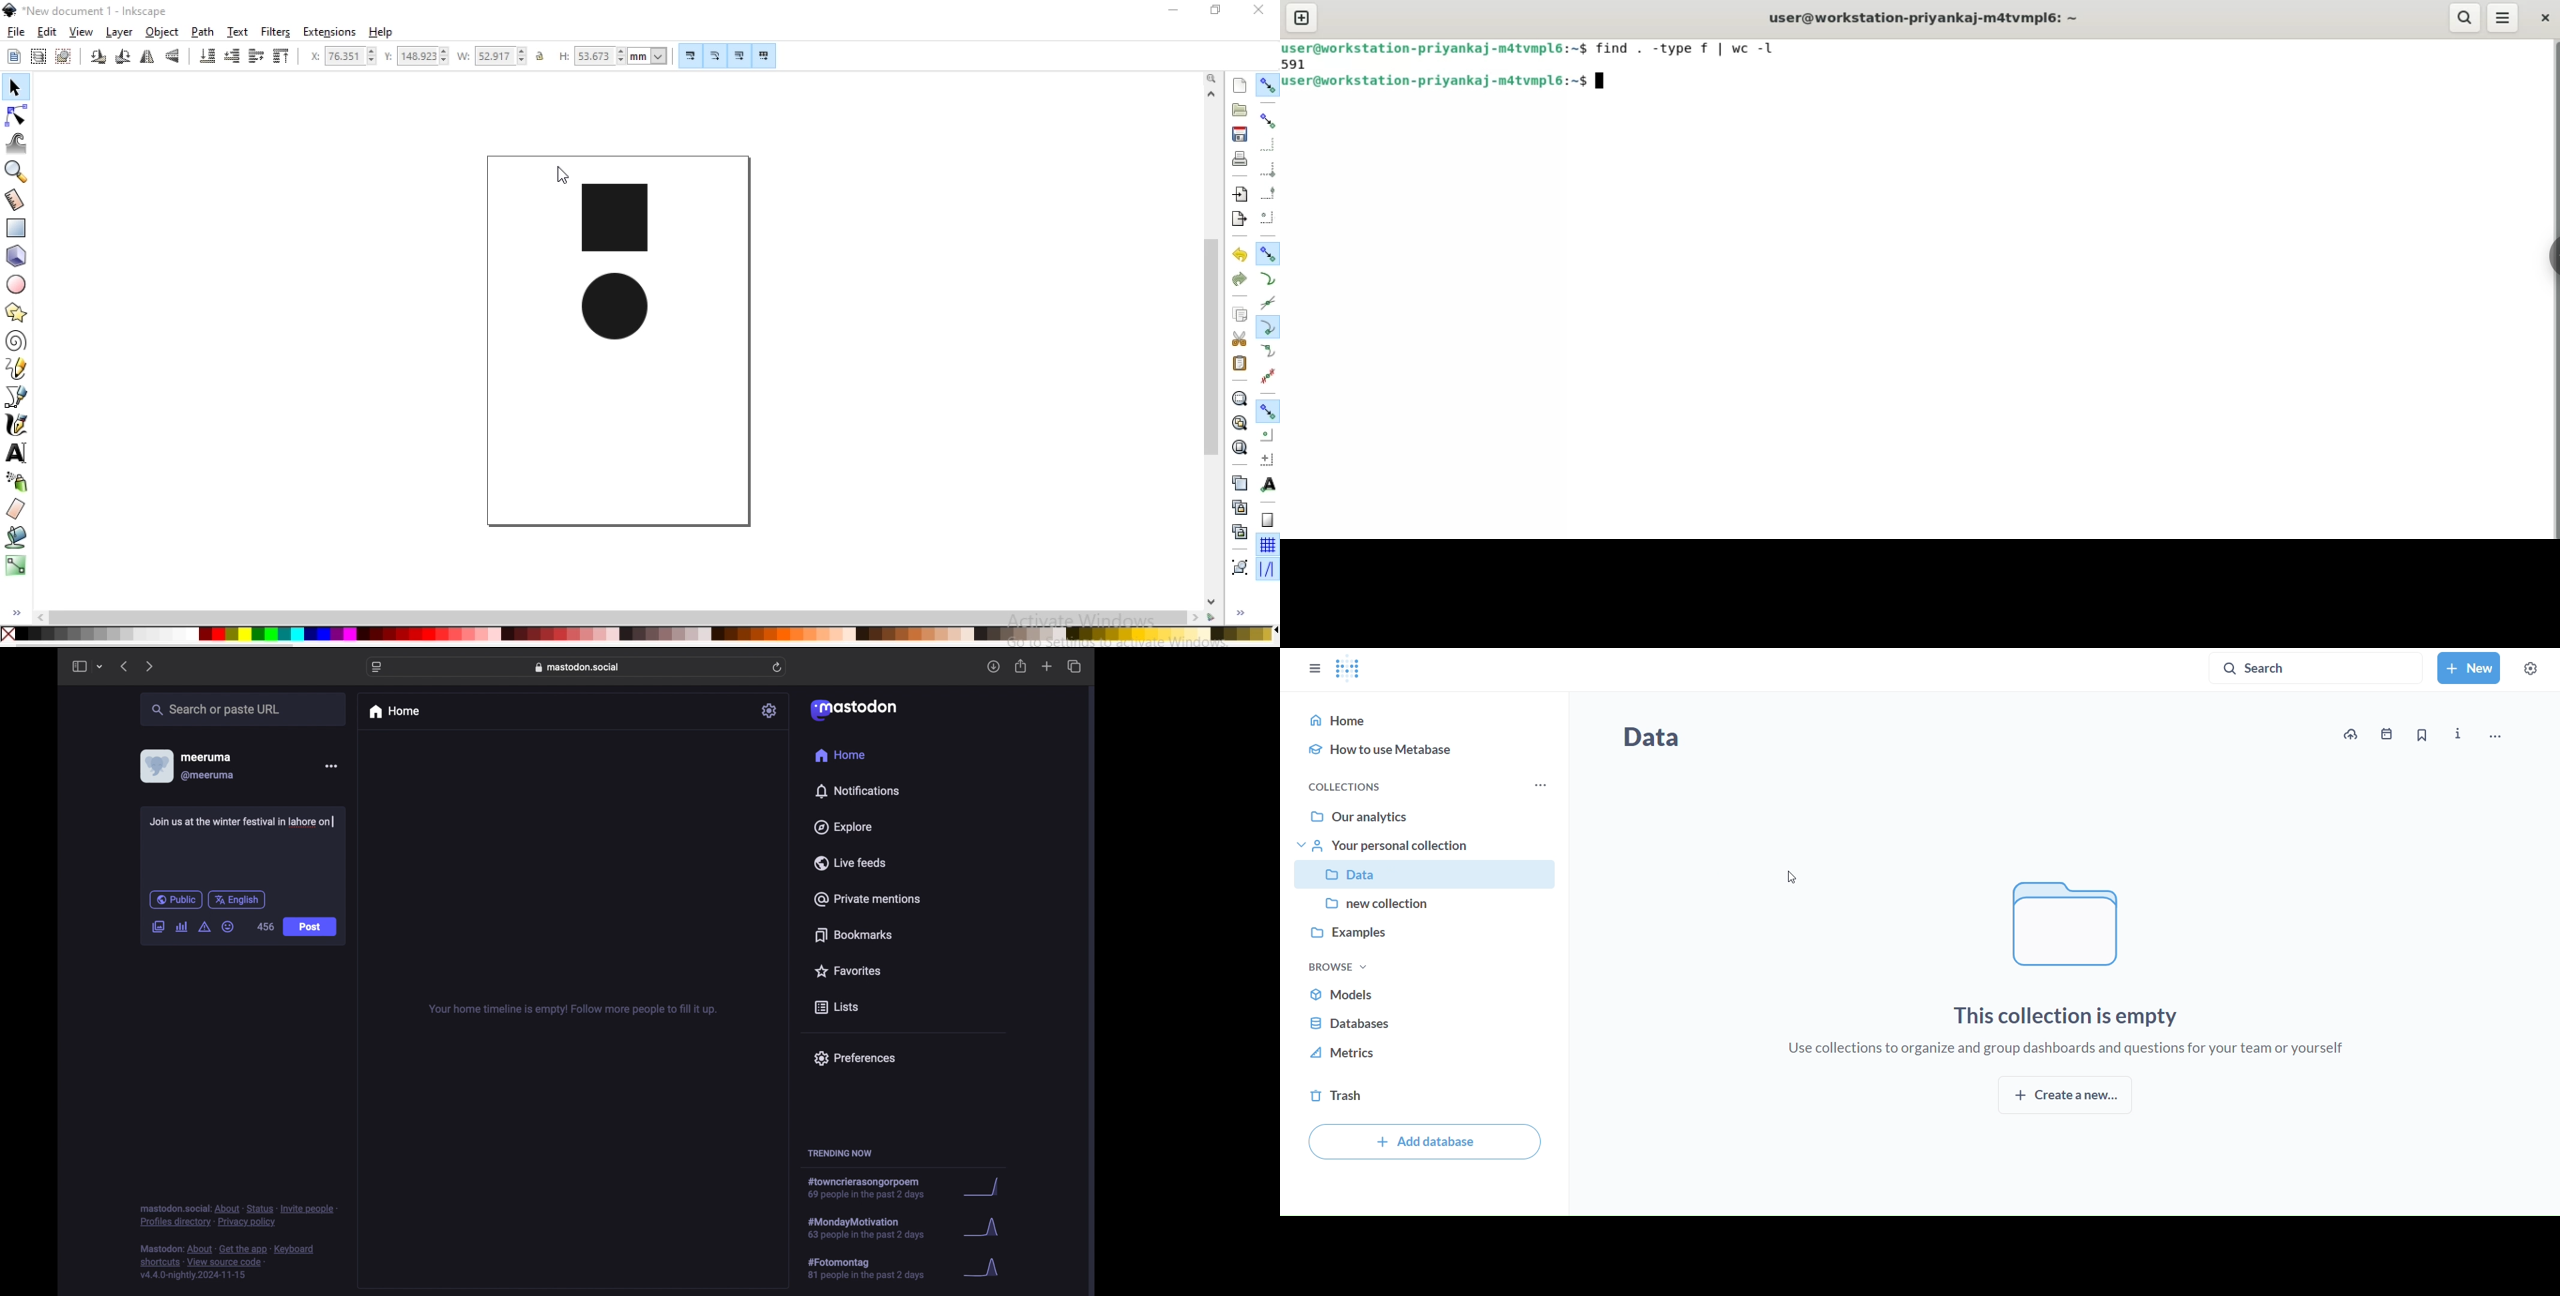 The height and width of the screenshot is (1316, 2576). What do you see at coordinates (1268, 483) in the screenshot?
I see `snap text anchors and baselines` at bounding box center [1268, 483].